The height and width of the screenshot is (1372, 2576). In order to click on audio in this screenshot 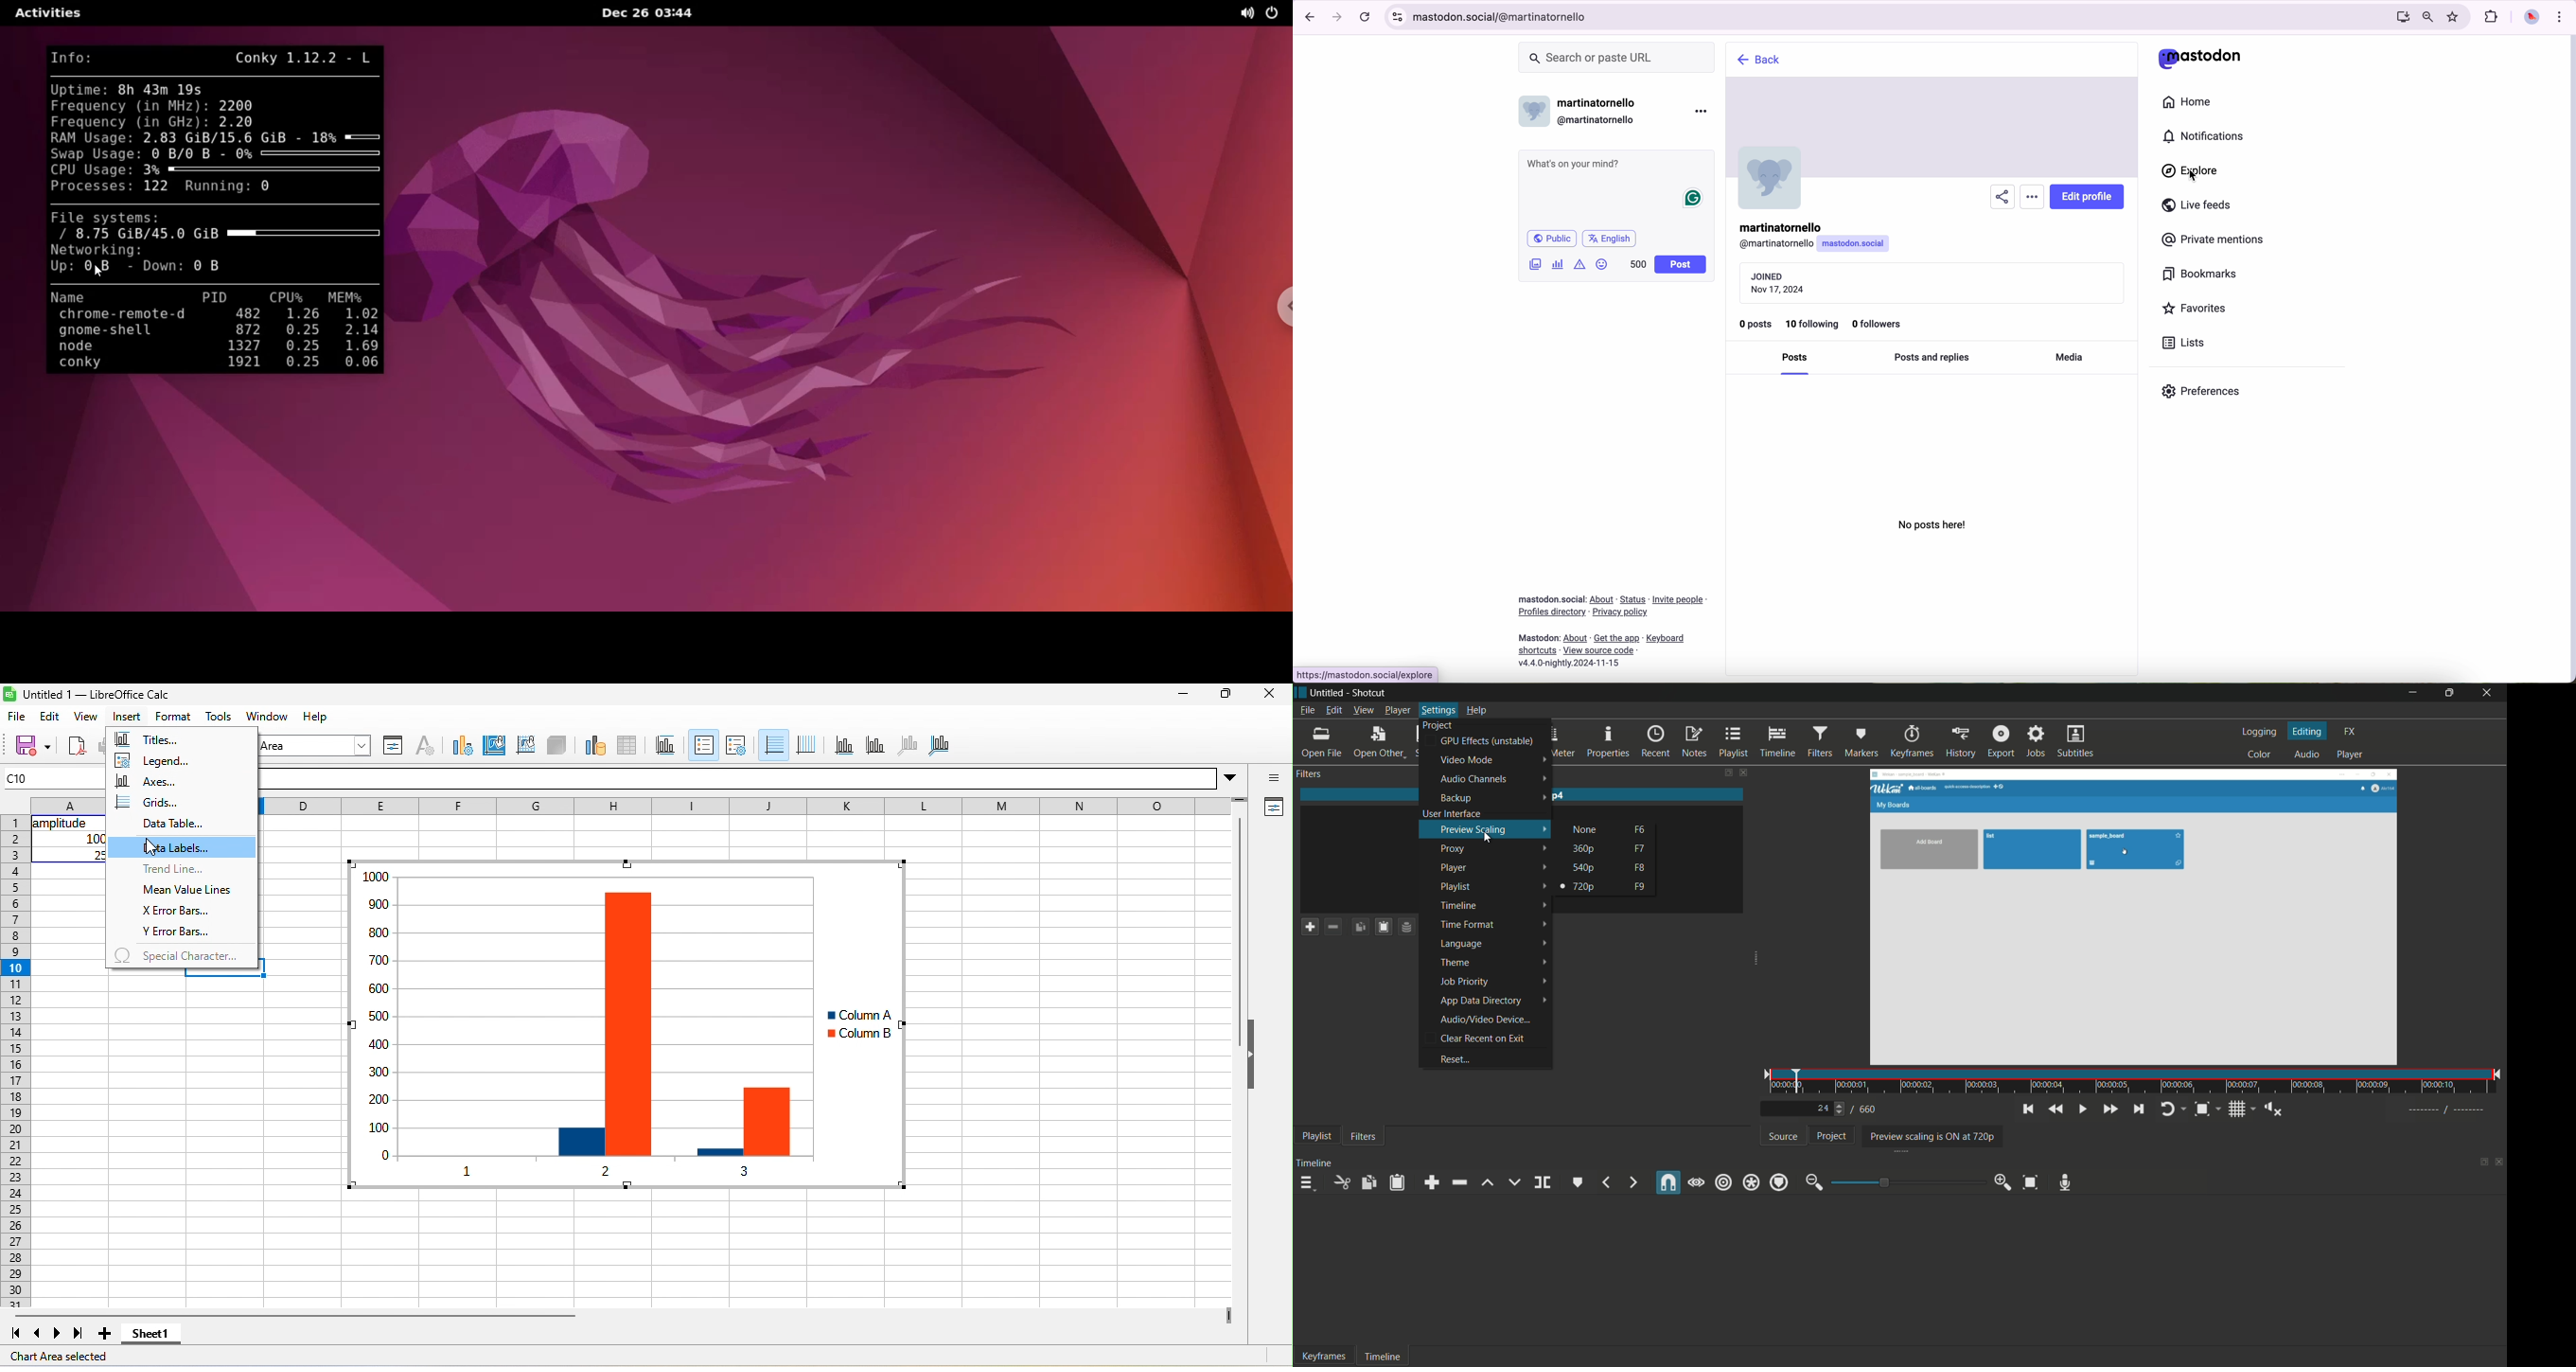, I will do `click(2308, 755)`.